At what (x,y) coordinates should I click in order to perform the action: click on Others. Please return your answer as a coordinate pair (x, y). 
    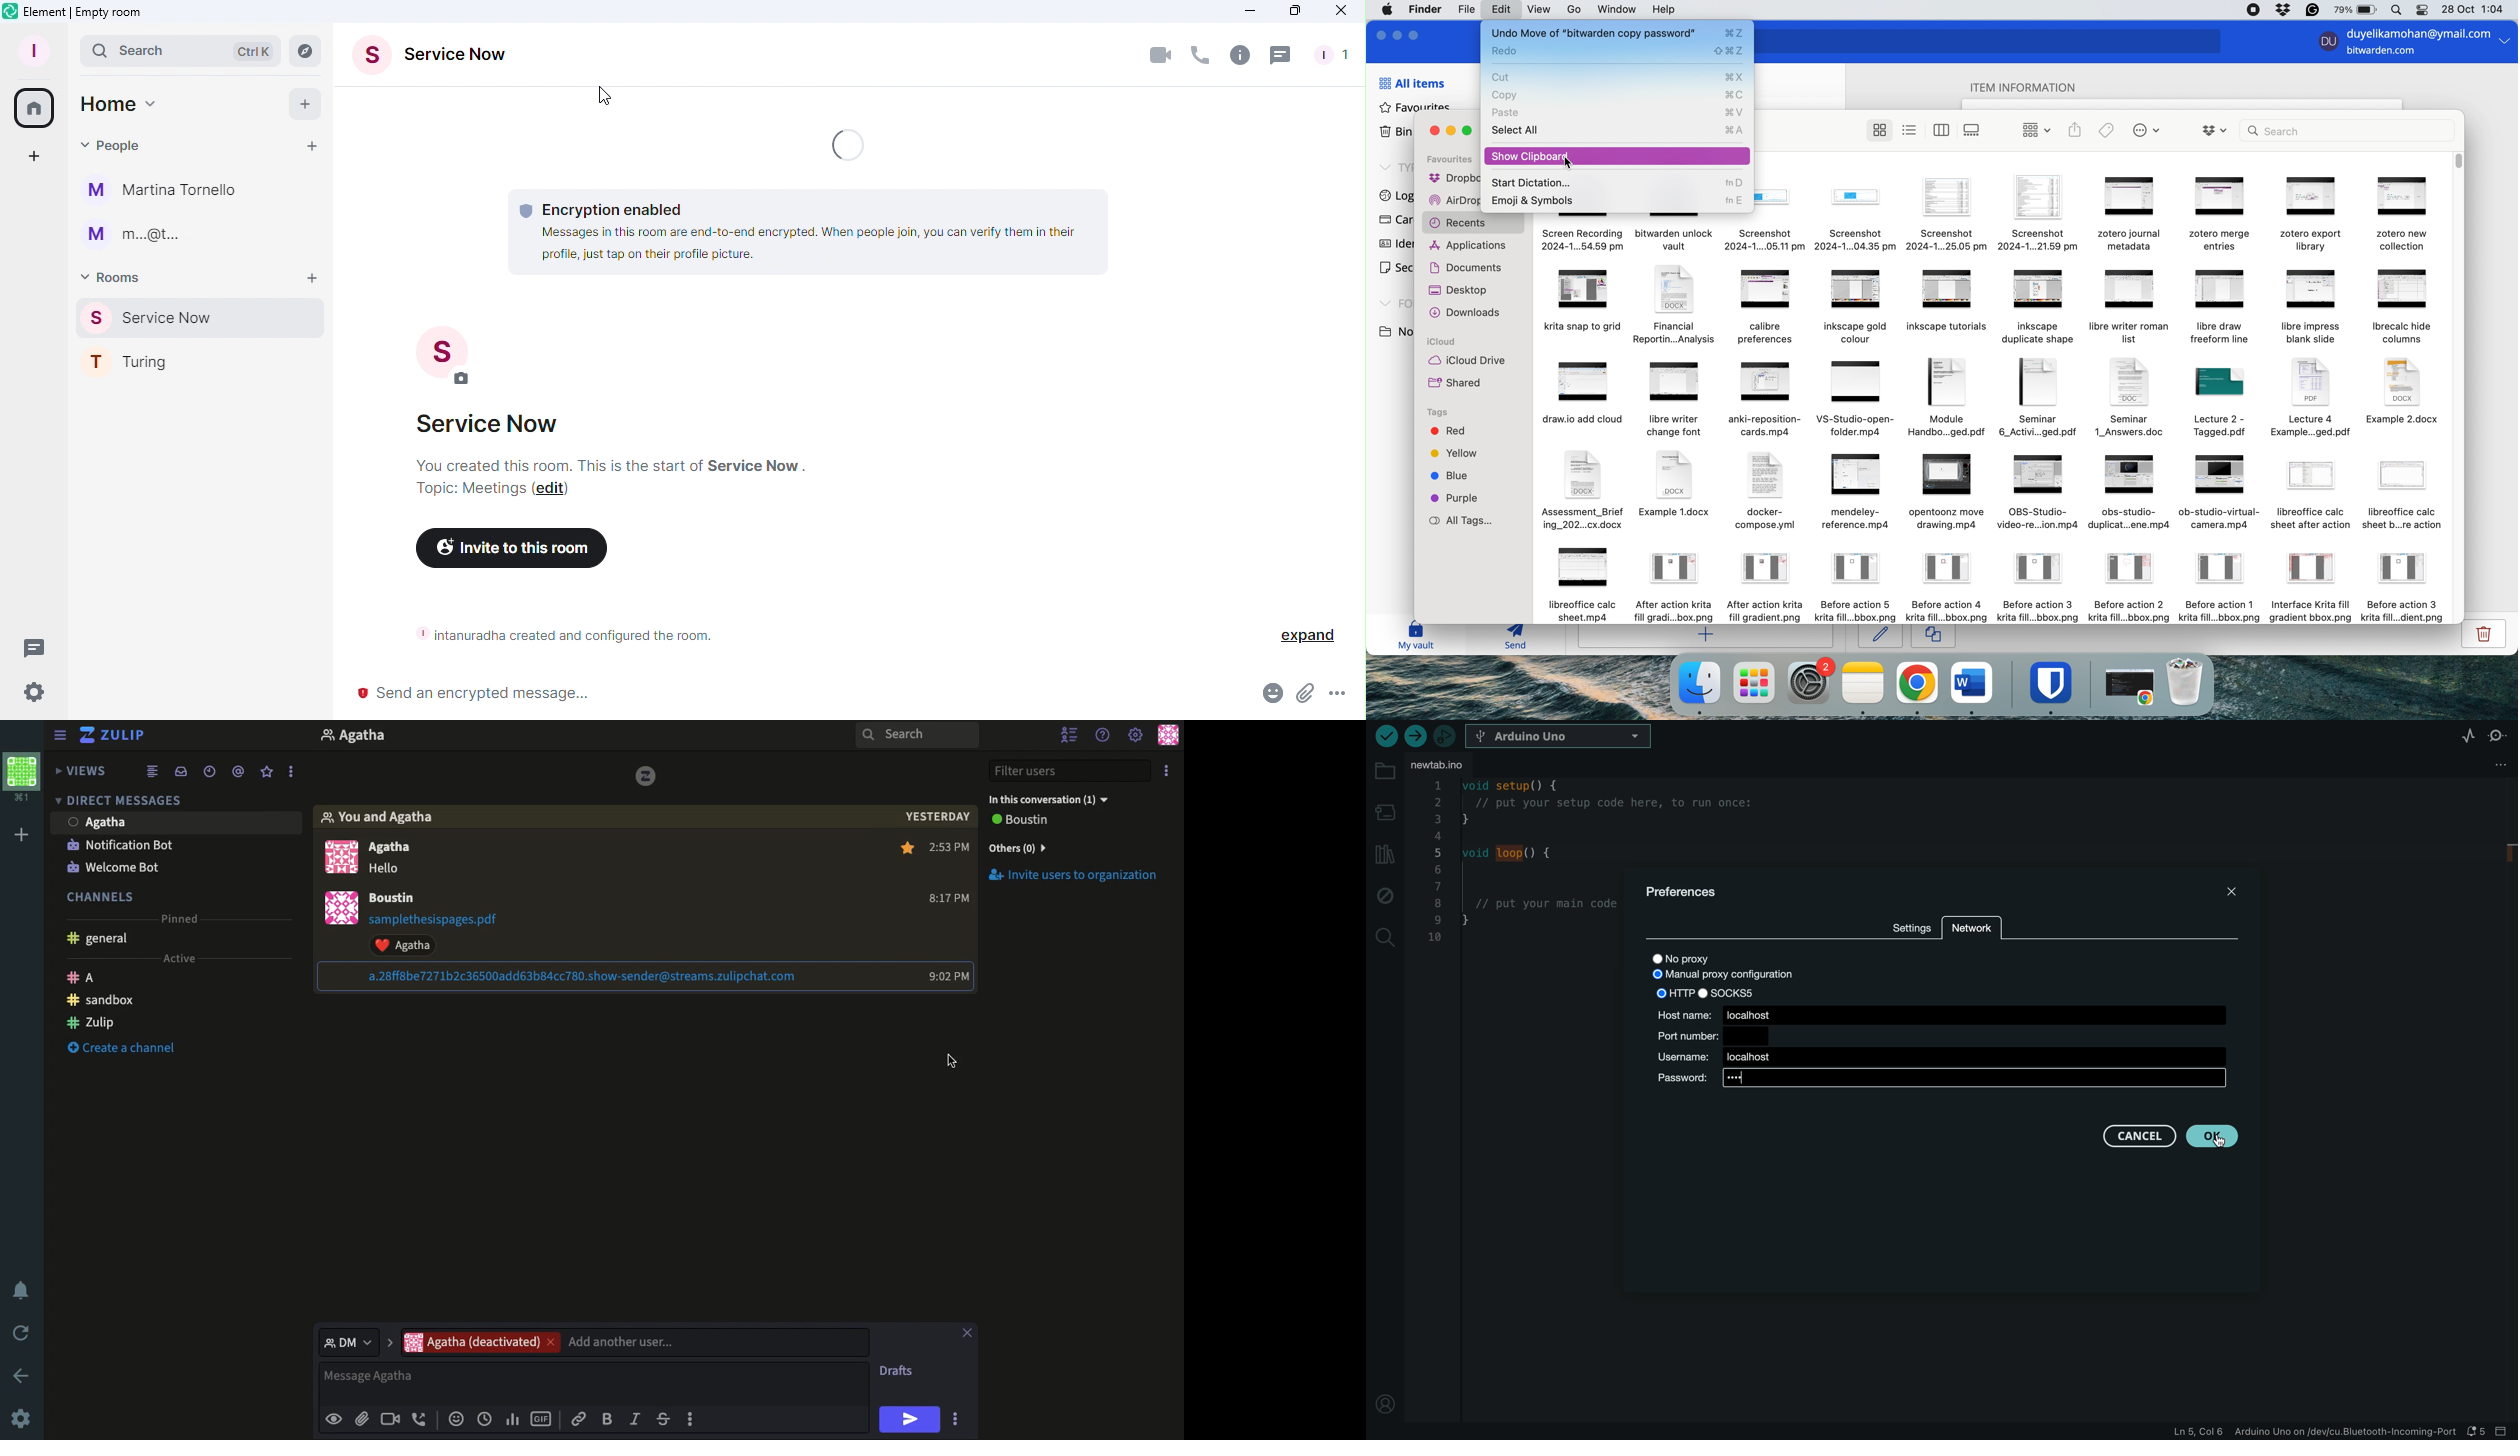
    Looking at the image, I should click on (1028, 849).